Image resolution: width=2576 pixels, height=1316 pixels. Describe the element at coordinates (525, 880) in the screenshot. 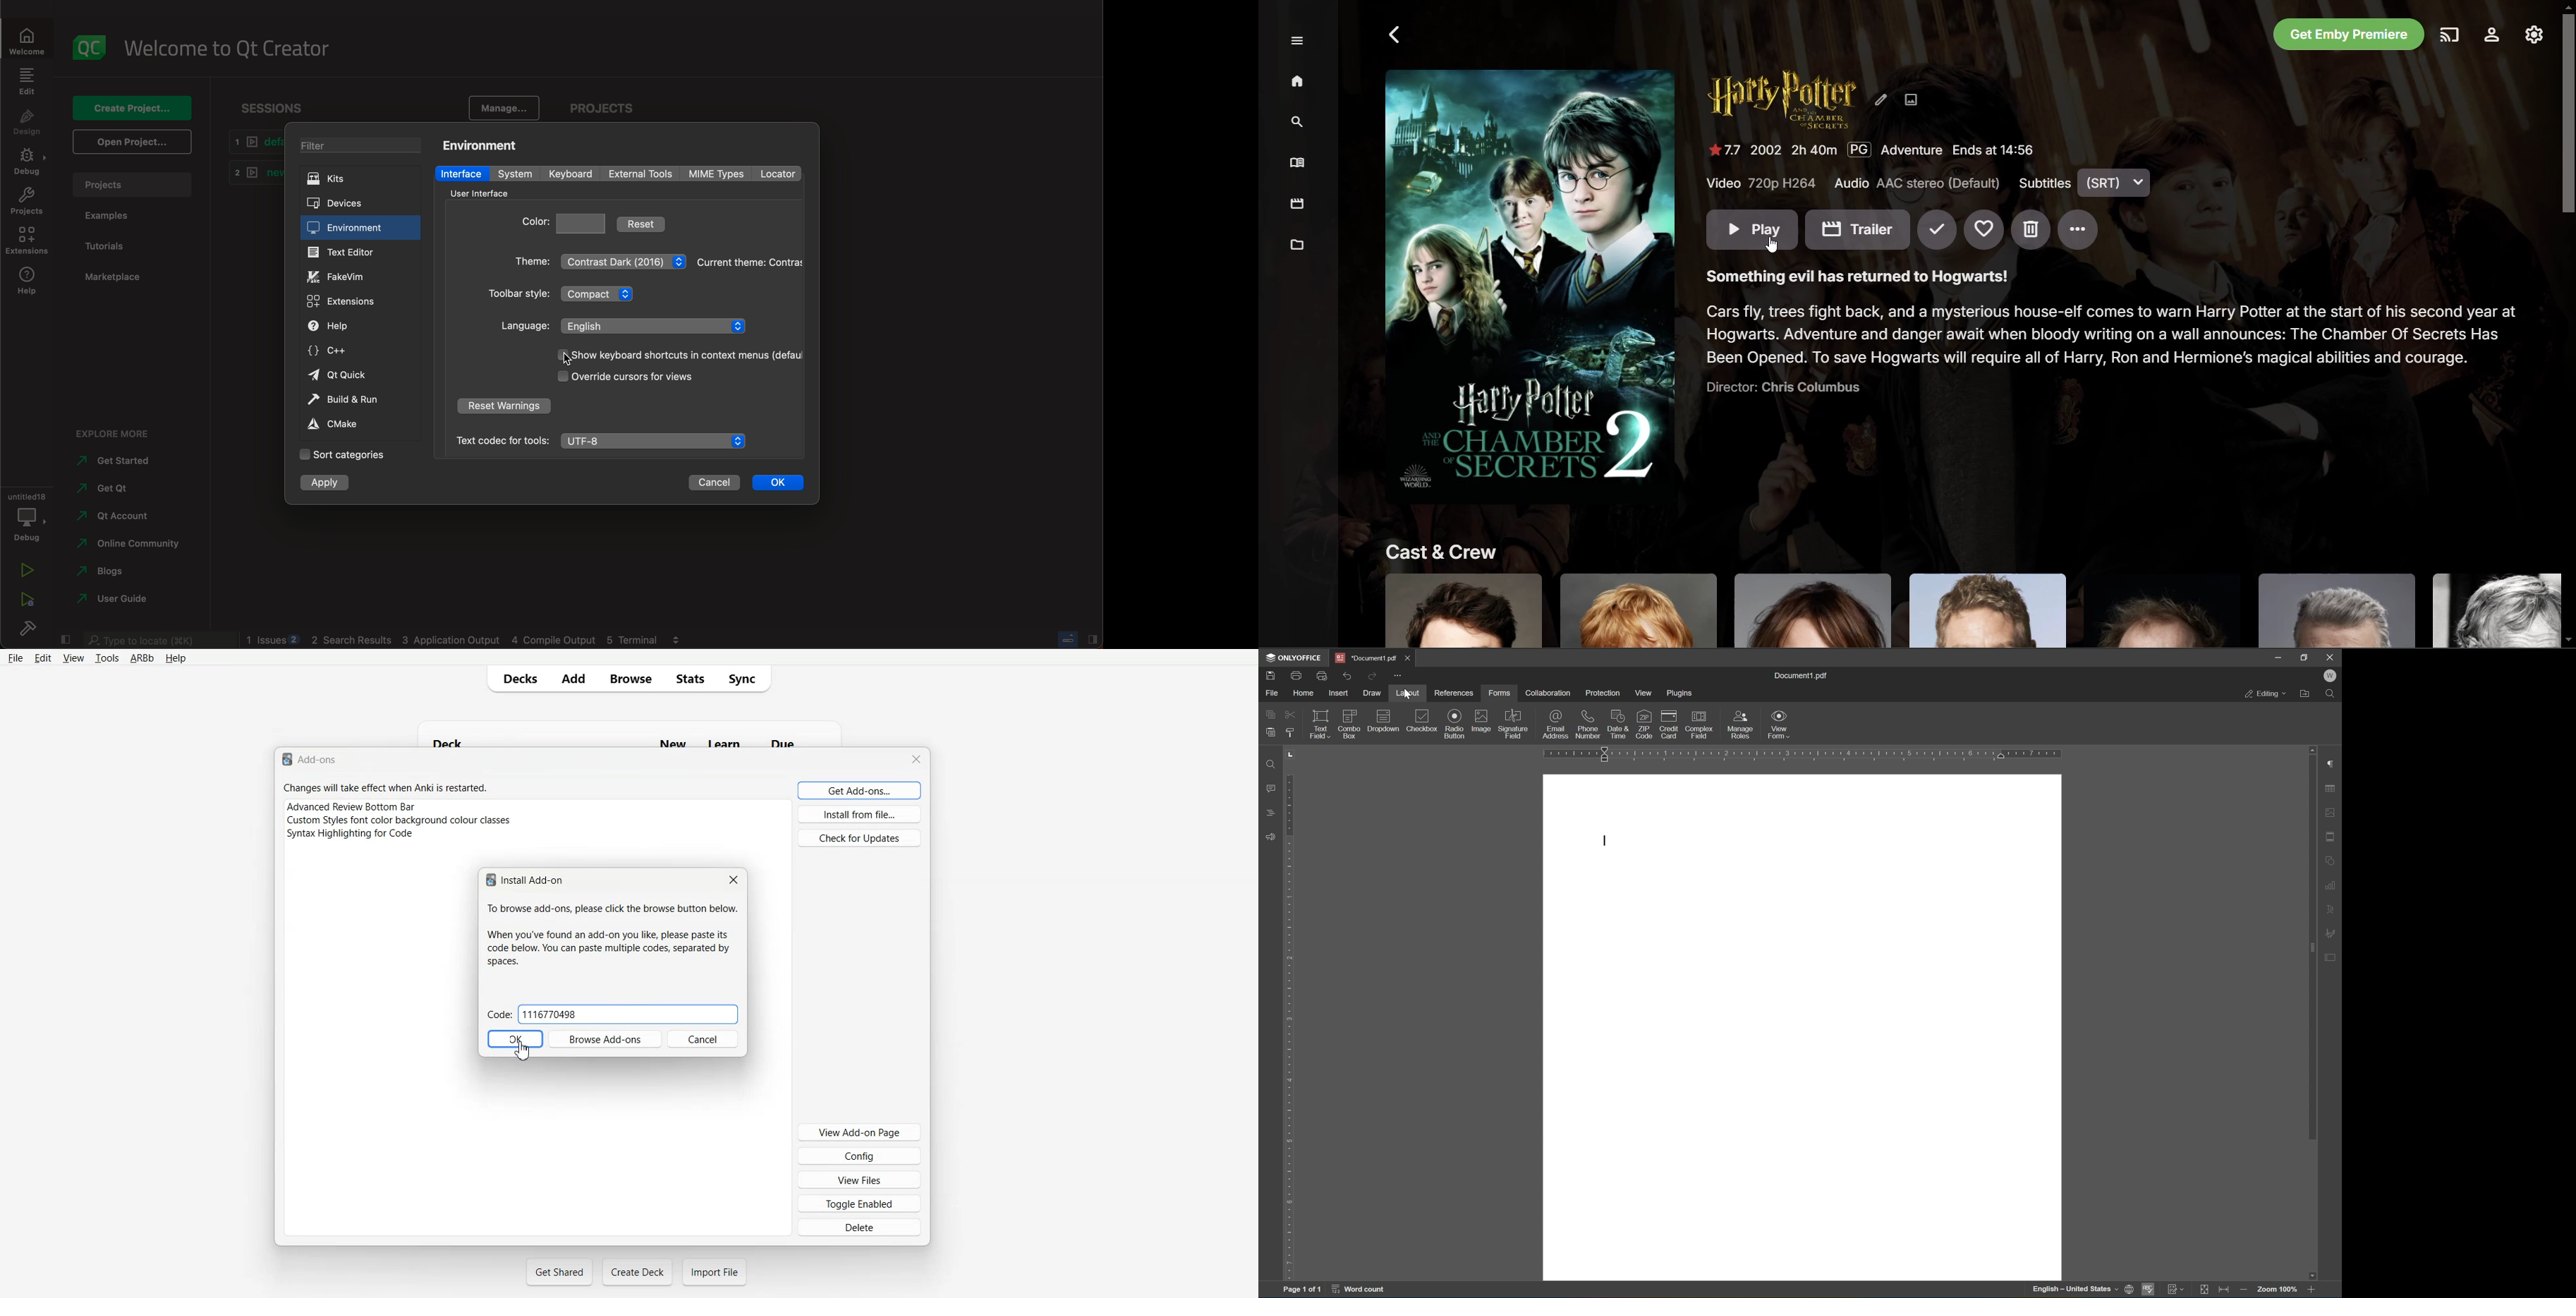

I see `Install Add-on` at that location.